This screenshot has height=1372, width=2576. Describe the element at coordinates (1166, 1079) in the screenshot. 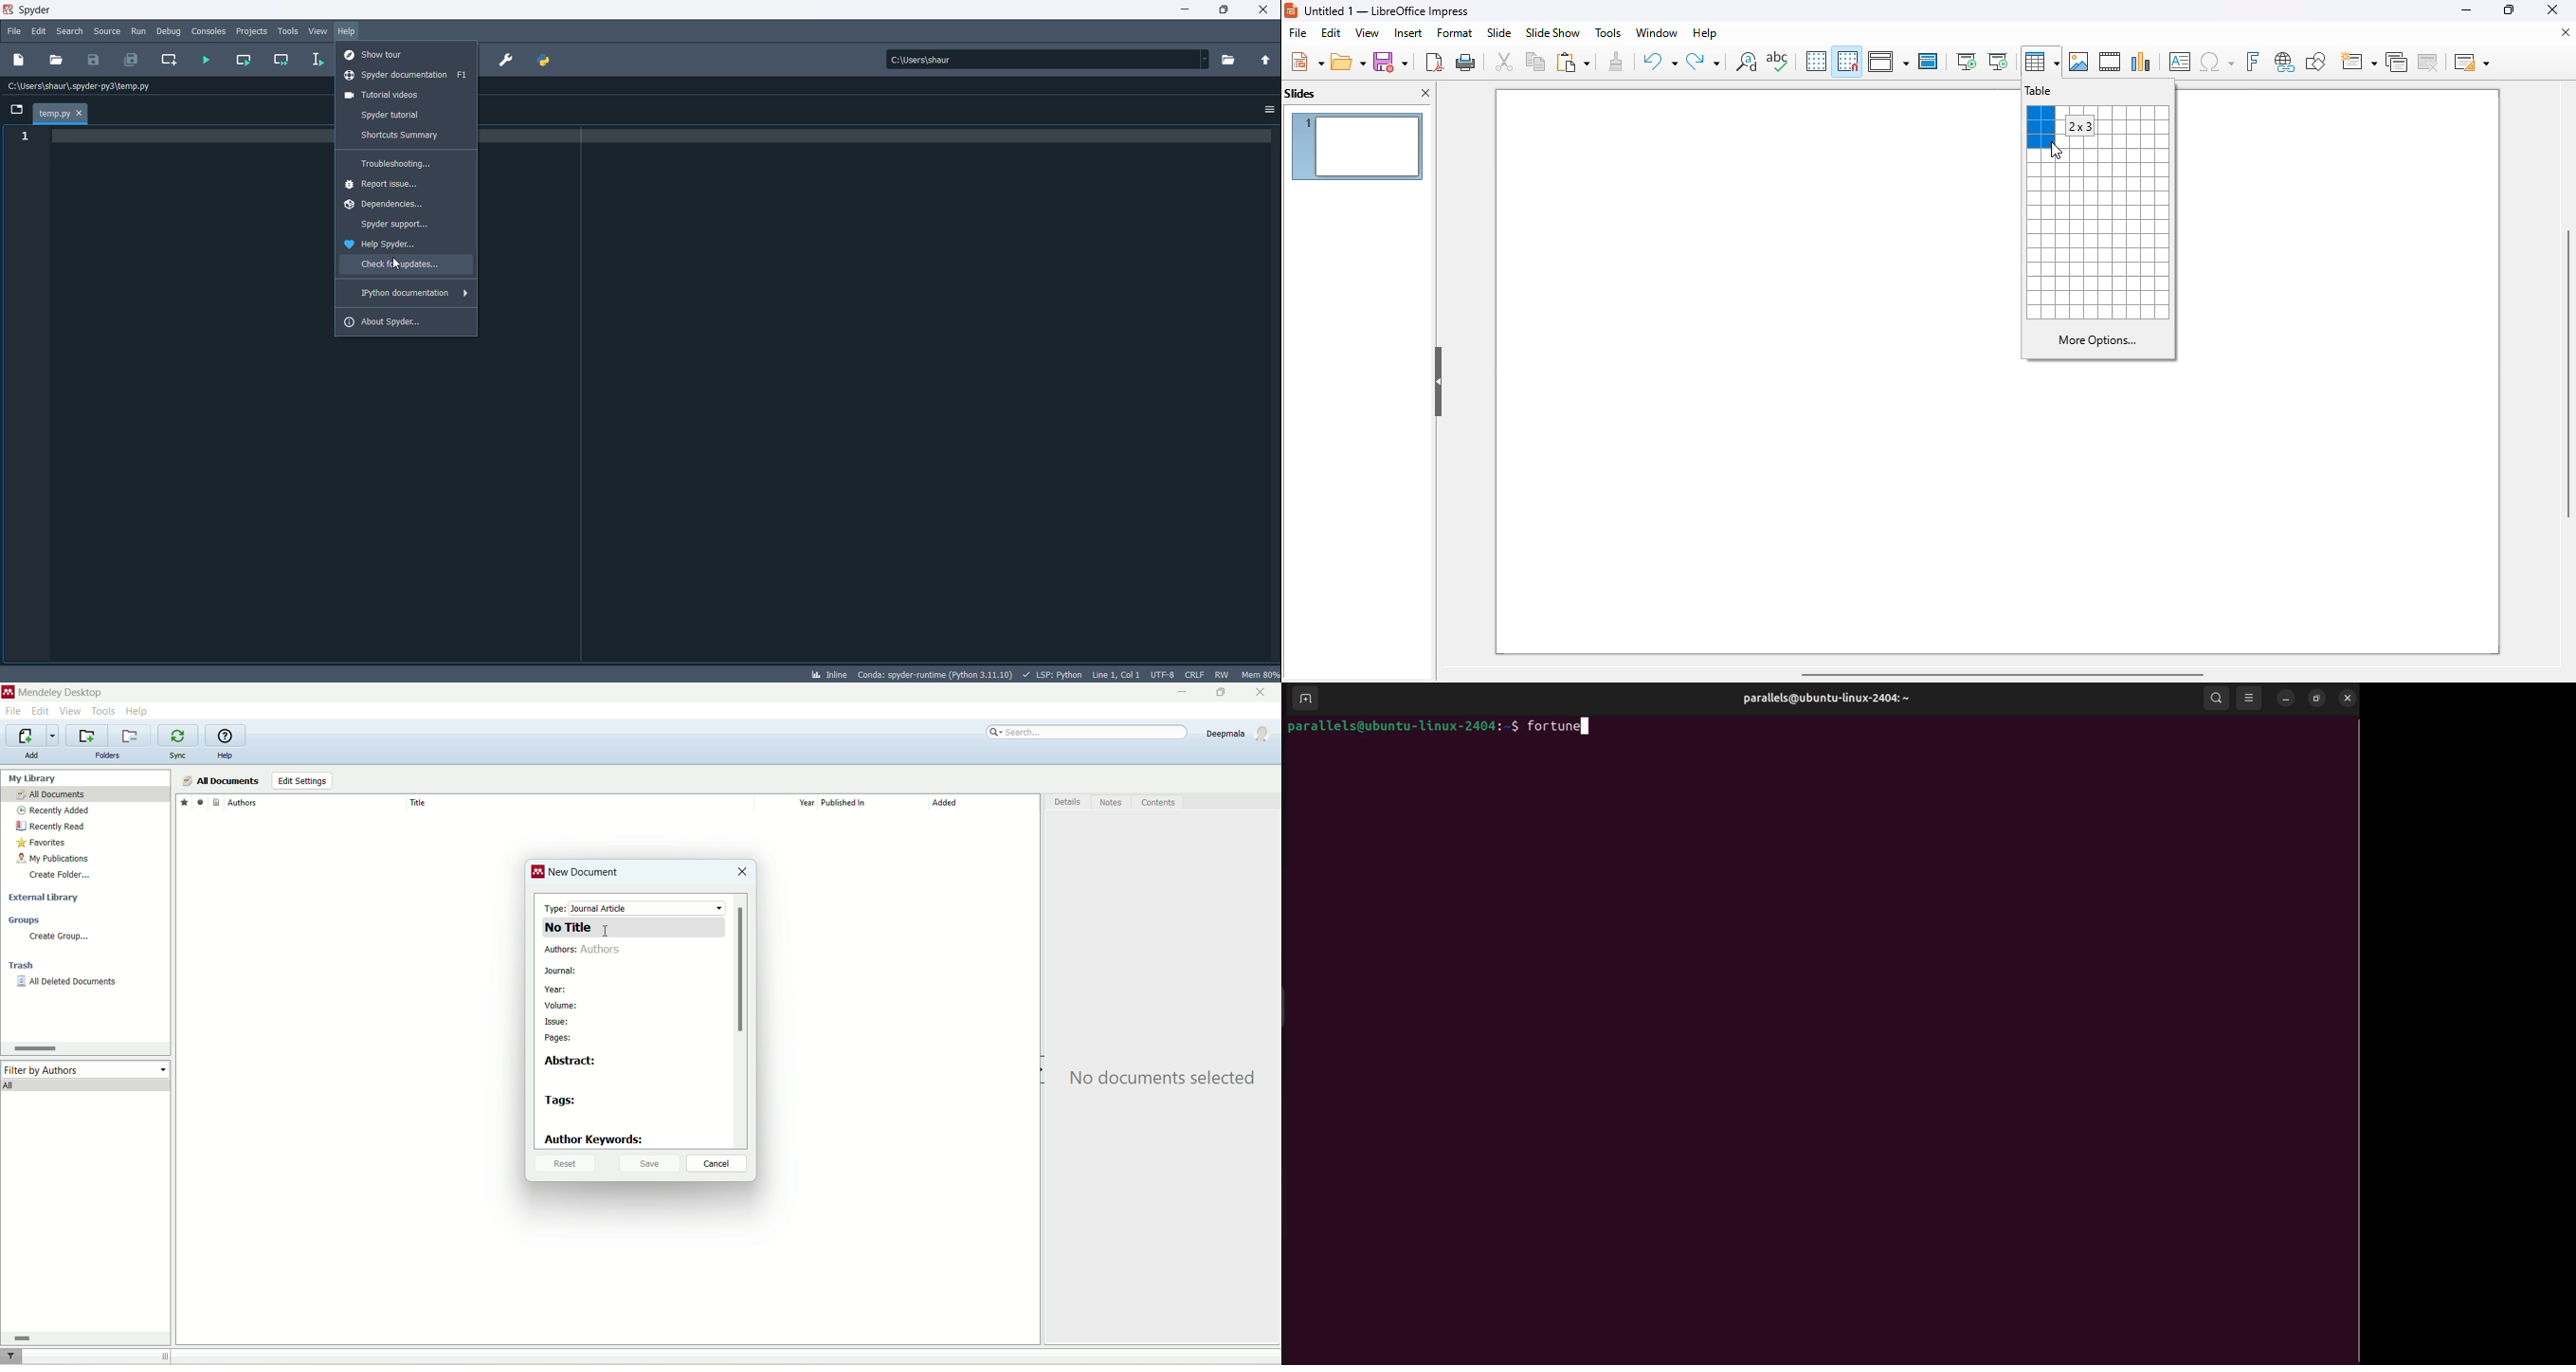

I see `text` at that location.